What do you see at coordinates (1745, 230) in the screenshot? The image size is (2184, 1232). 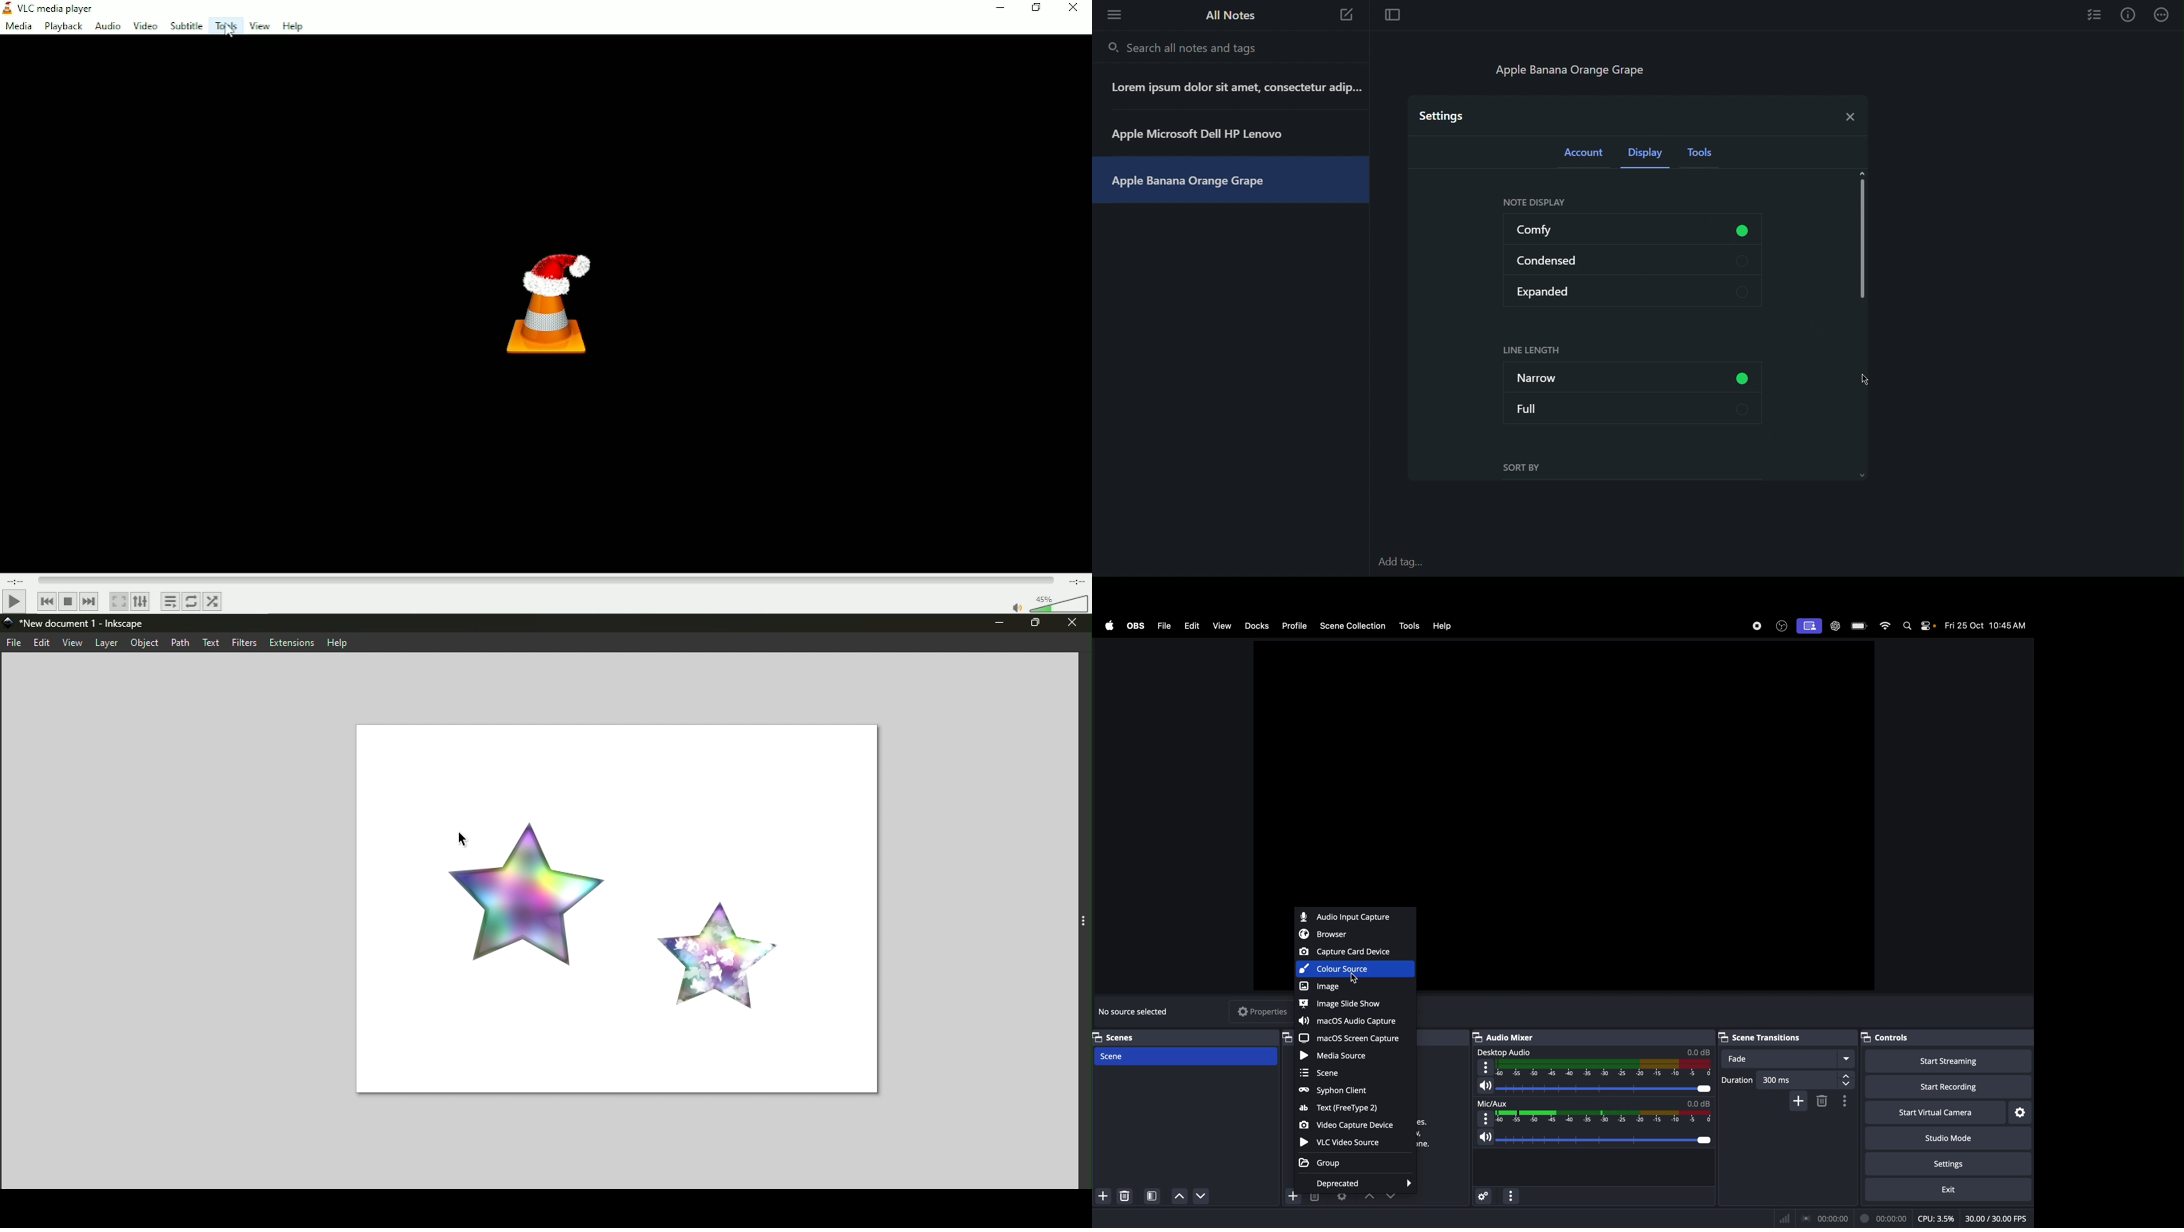 I see `button` at bounding box center [1745, 230].